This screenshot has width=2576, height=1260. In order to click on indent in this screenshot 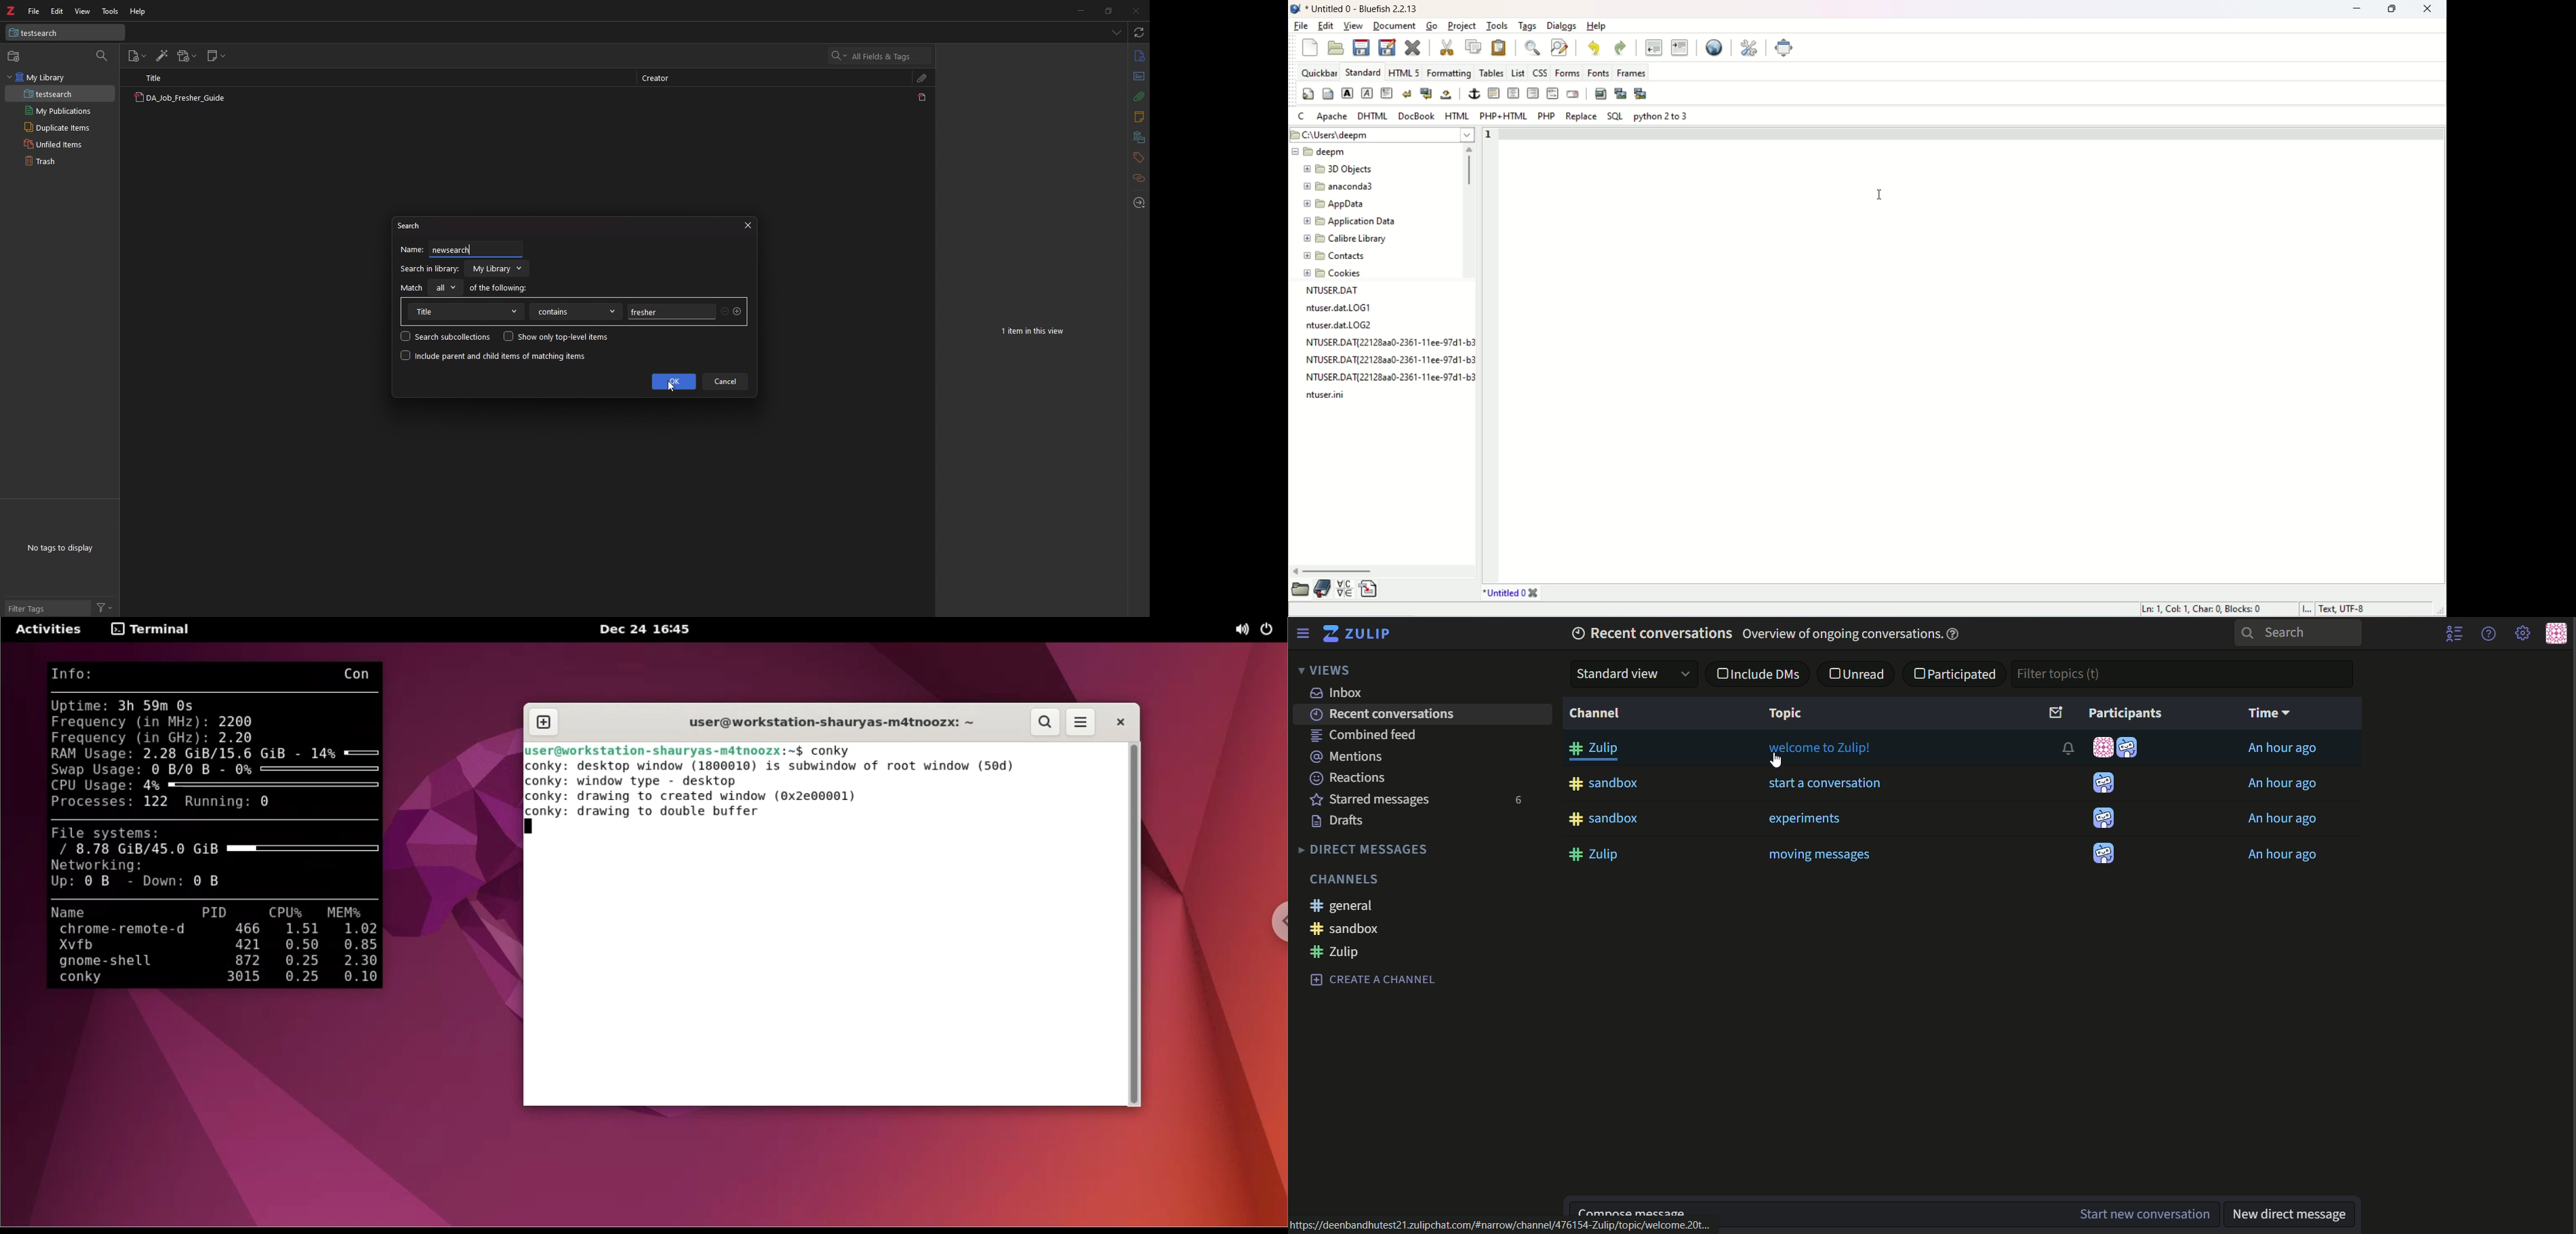, I will do `click(1680, 48)`.